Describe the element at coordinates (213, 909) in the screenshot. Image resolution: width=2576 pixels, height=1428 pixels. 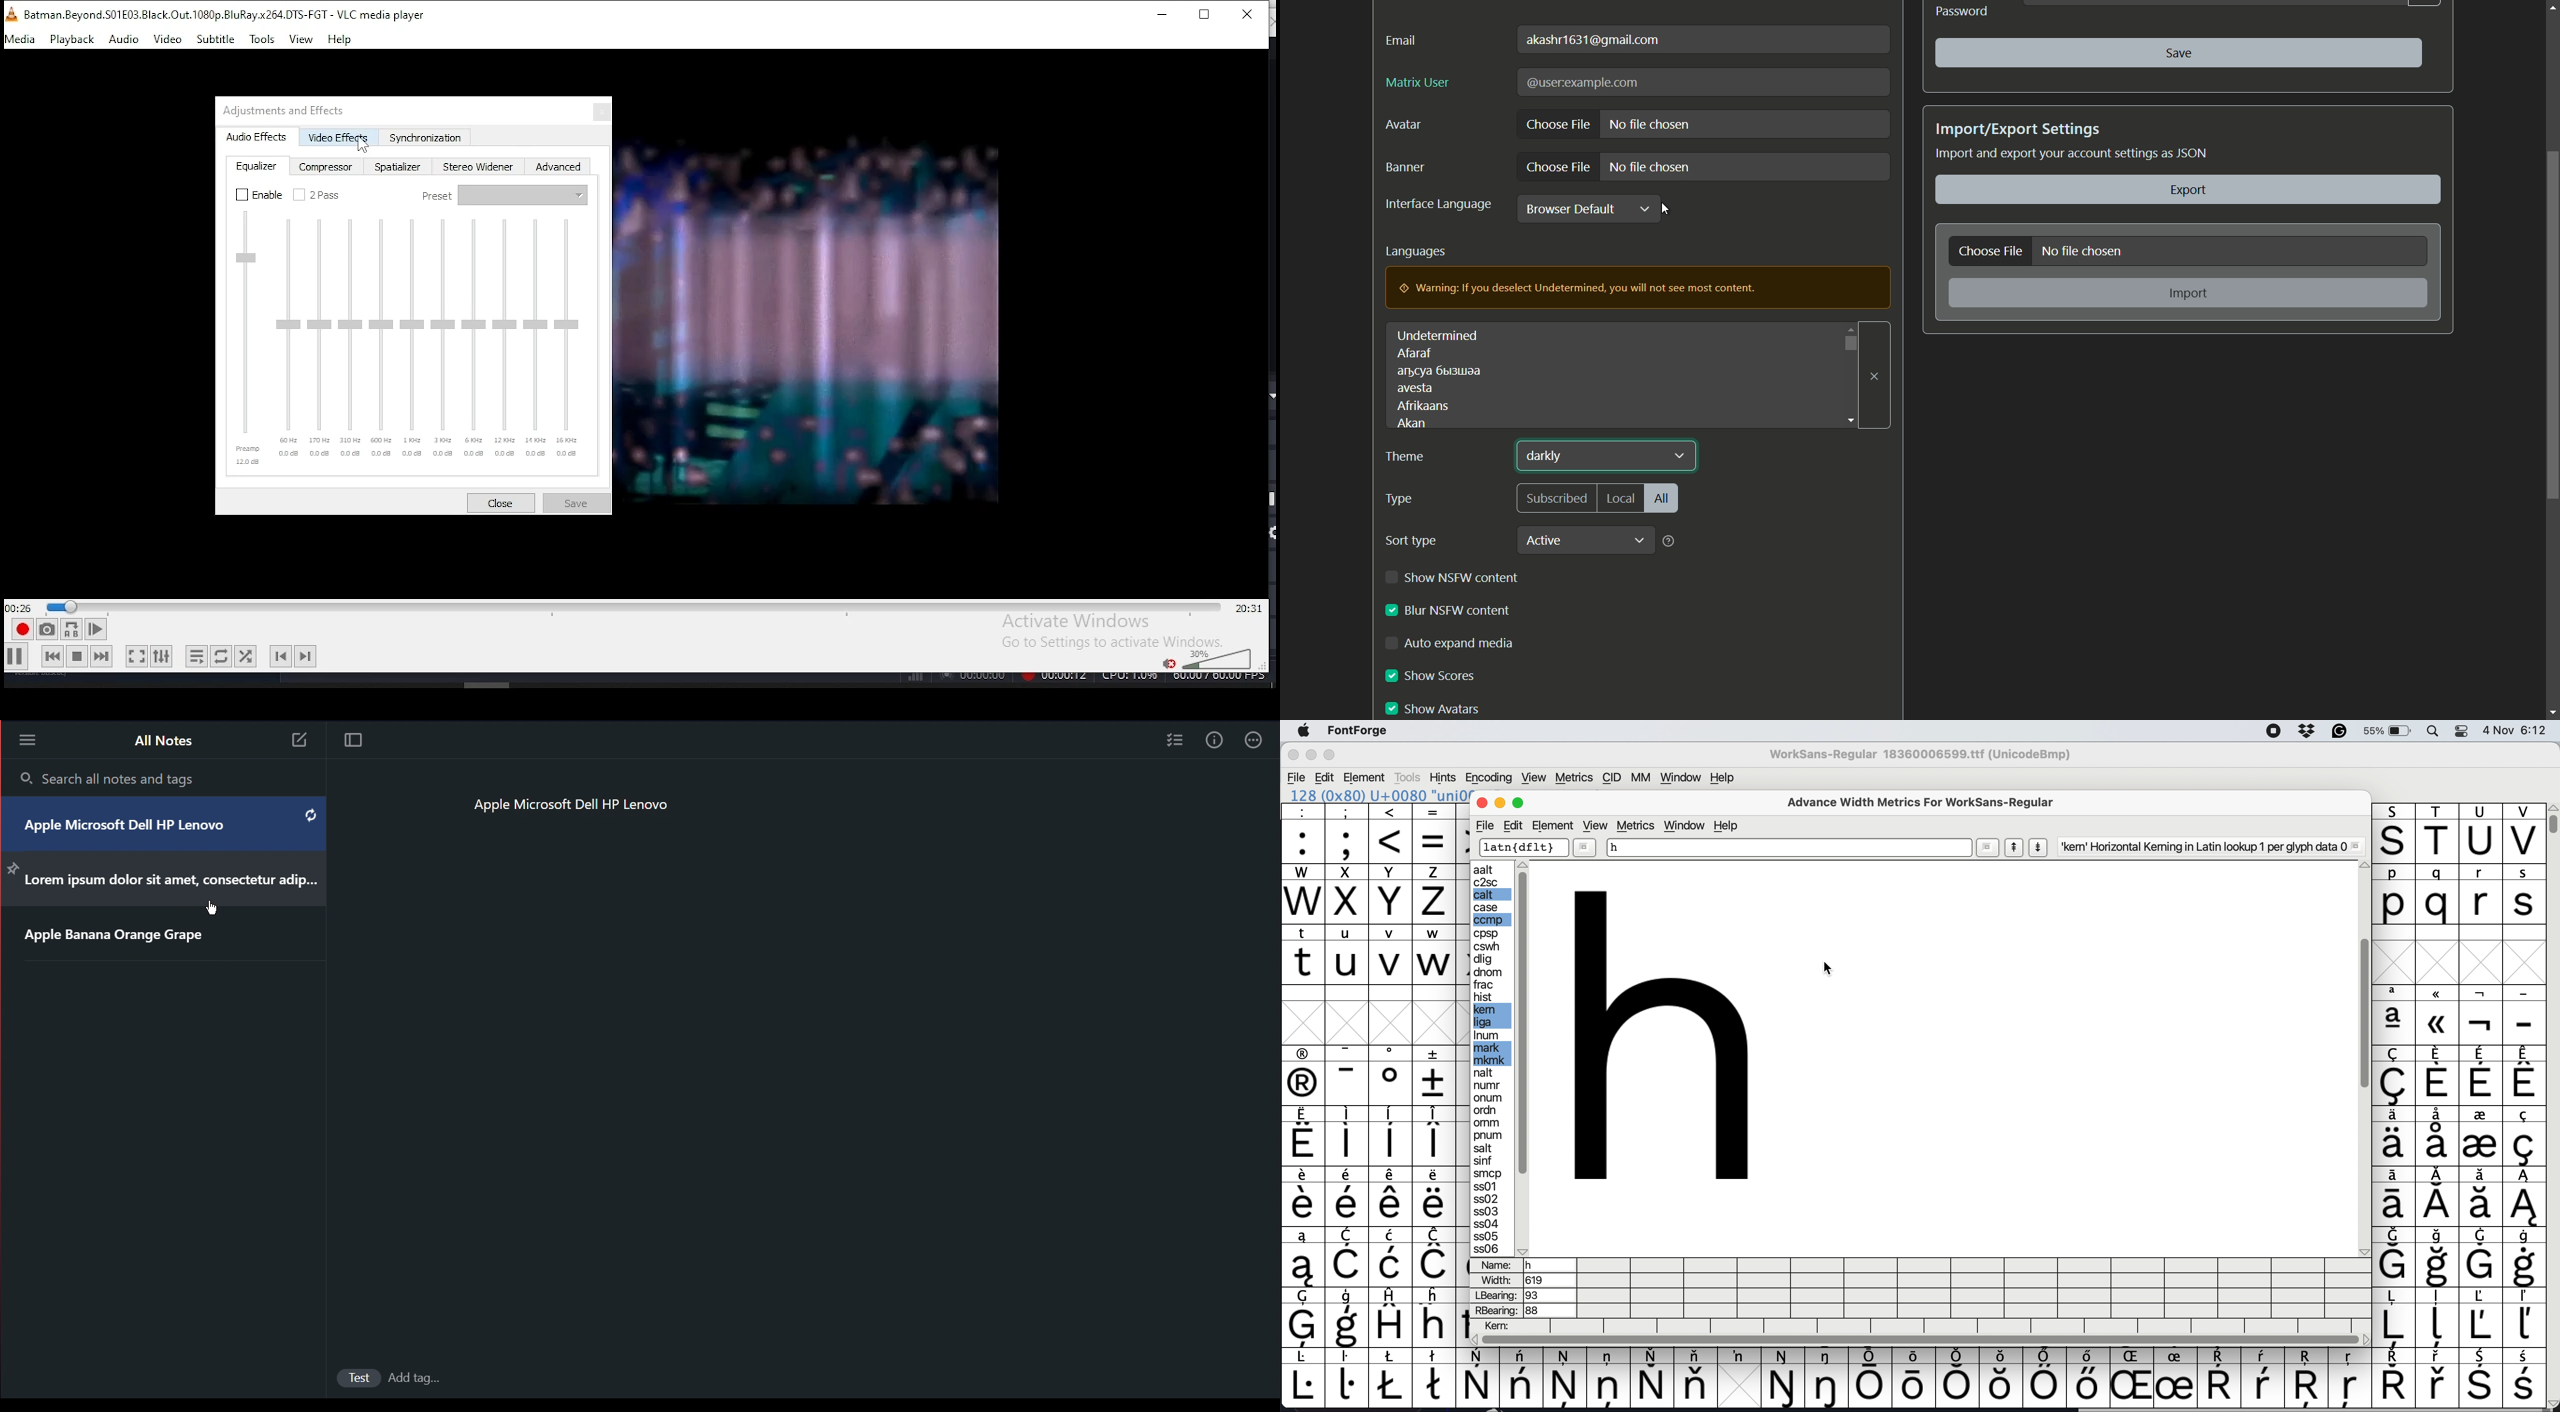
I see `Cursor` at that location.